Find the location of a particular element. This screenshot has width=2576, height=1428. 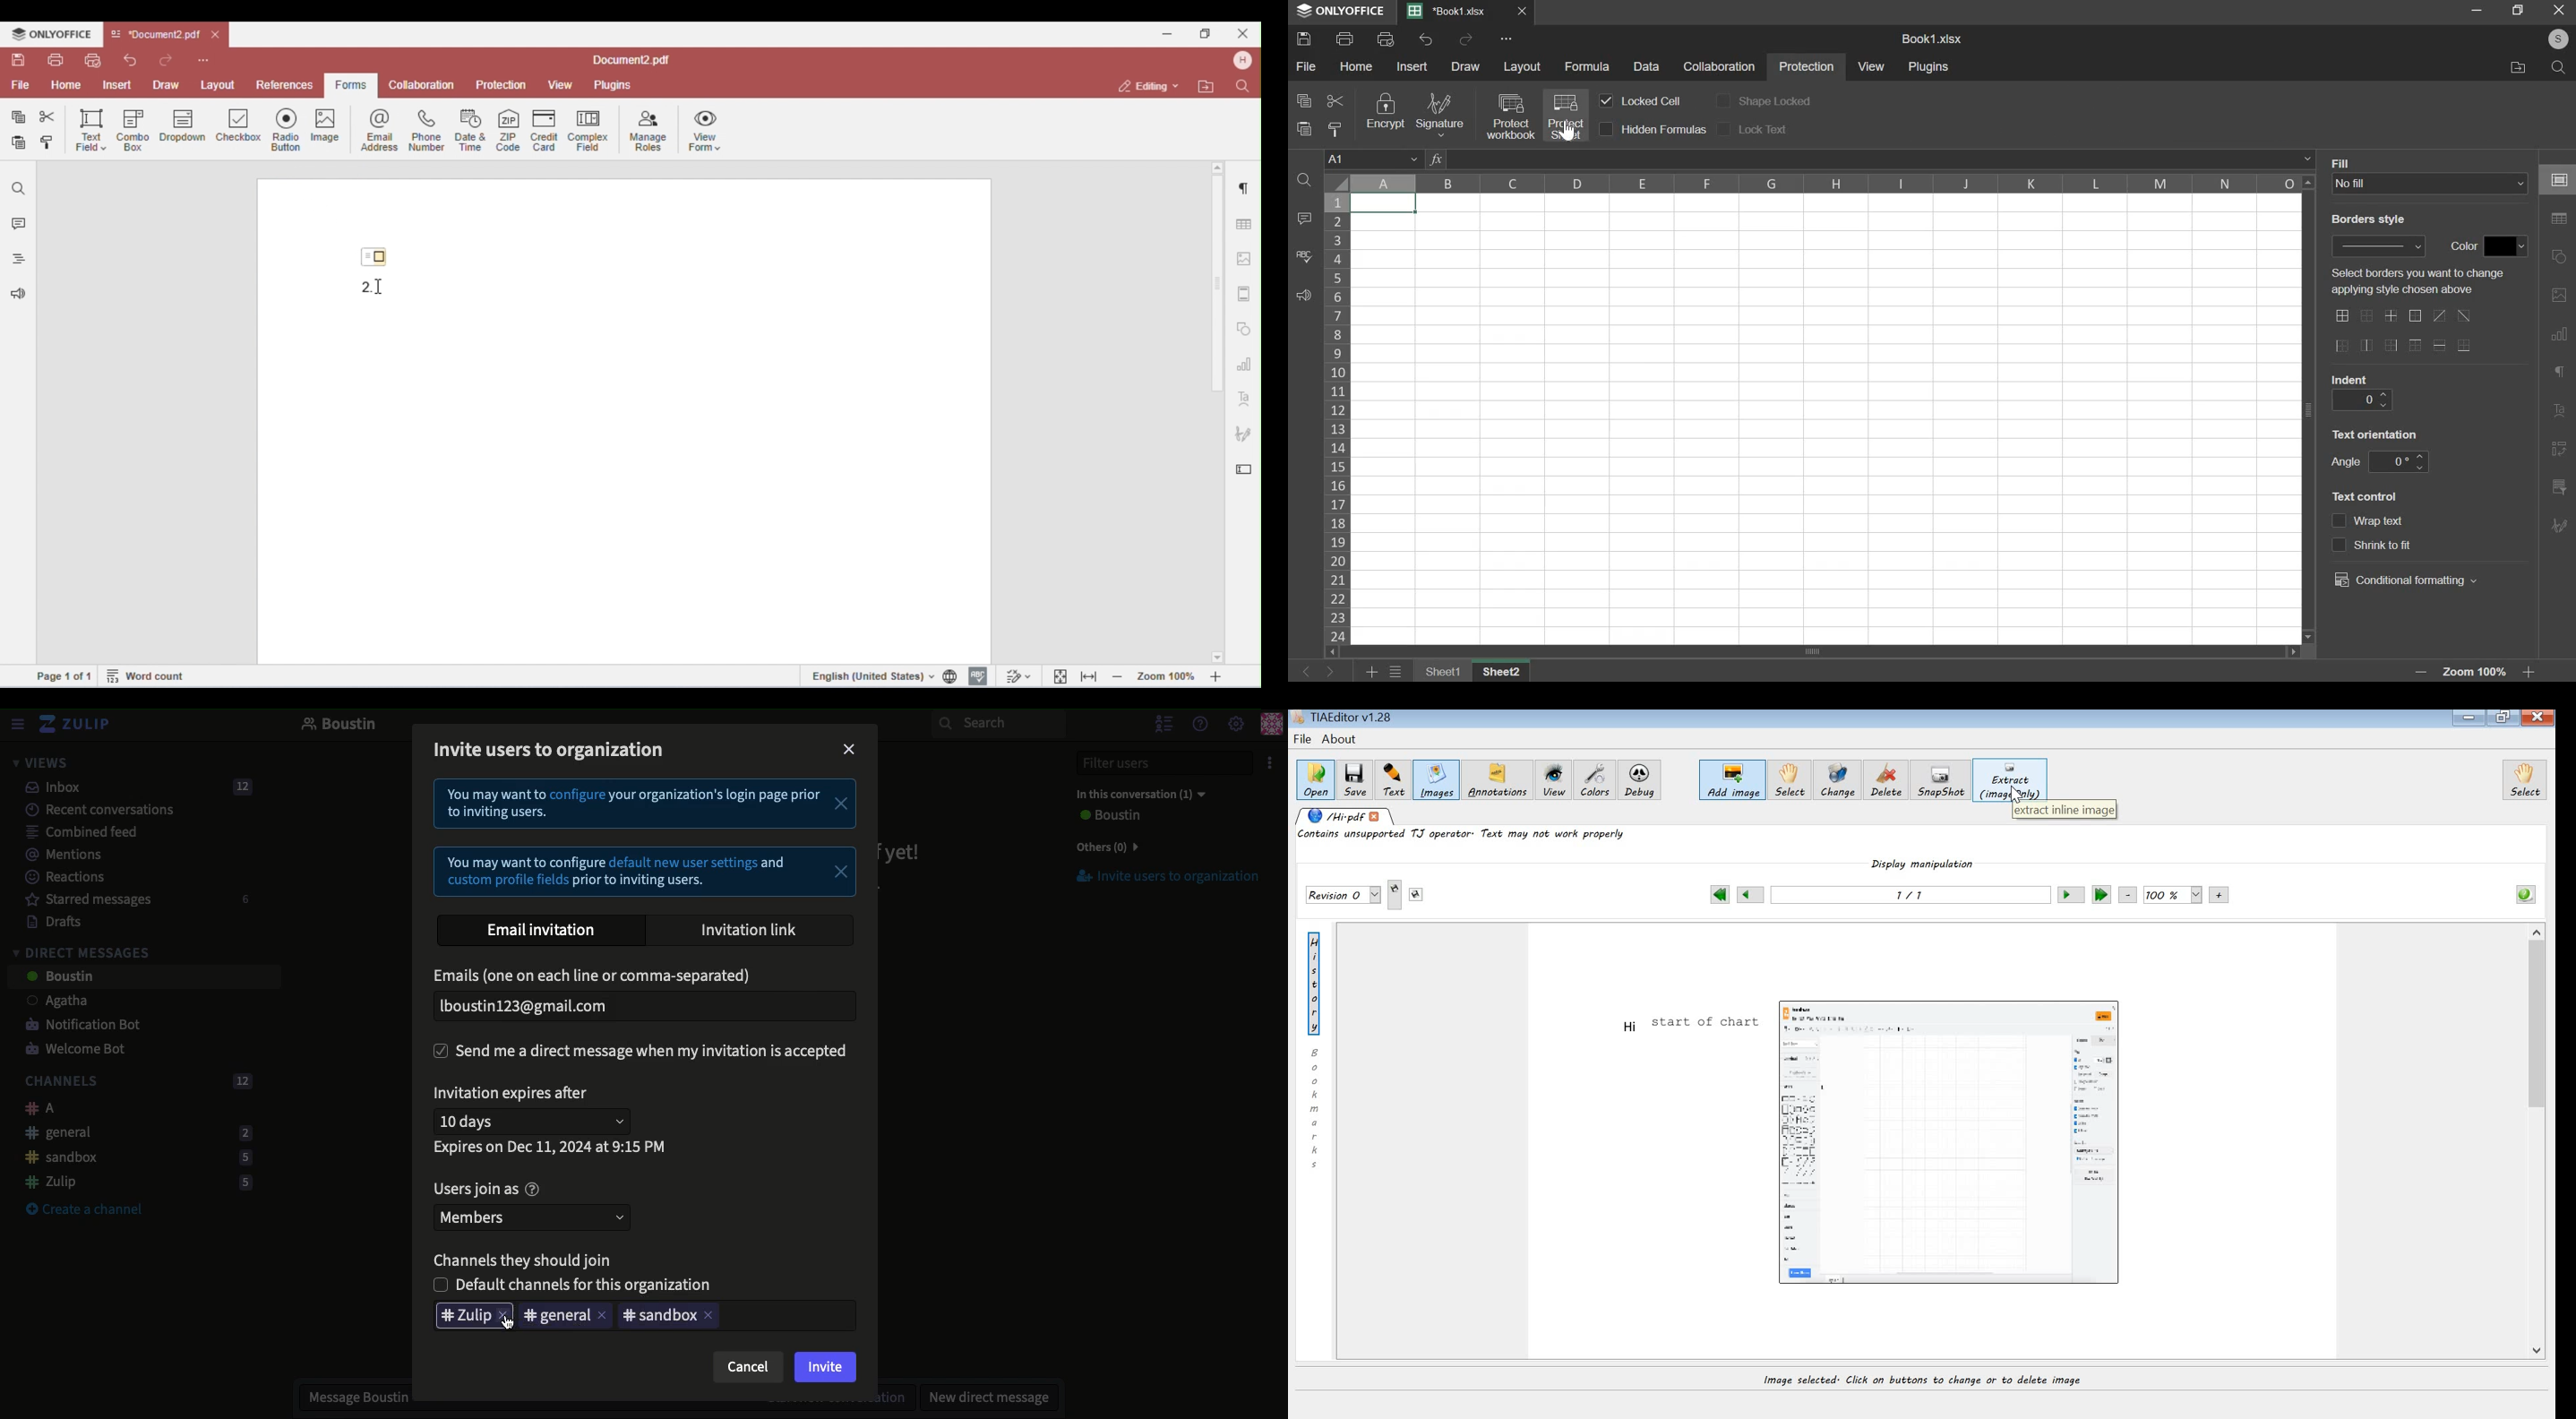

Sandbox is located at coordinates (657, 1316).